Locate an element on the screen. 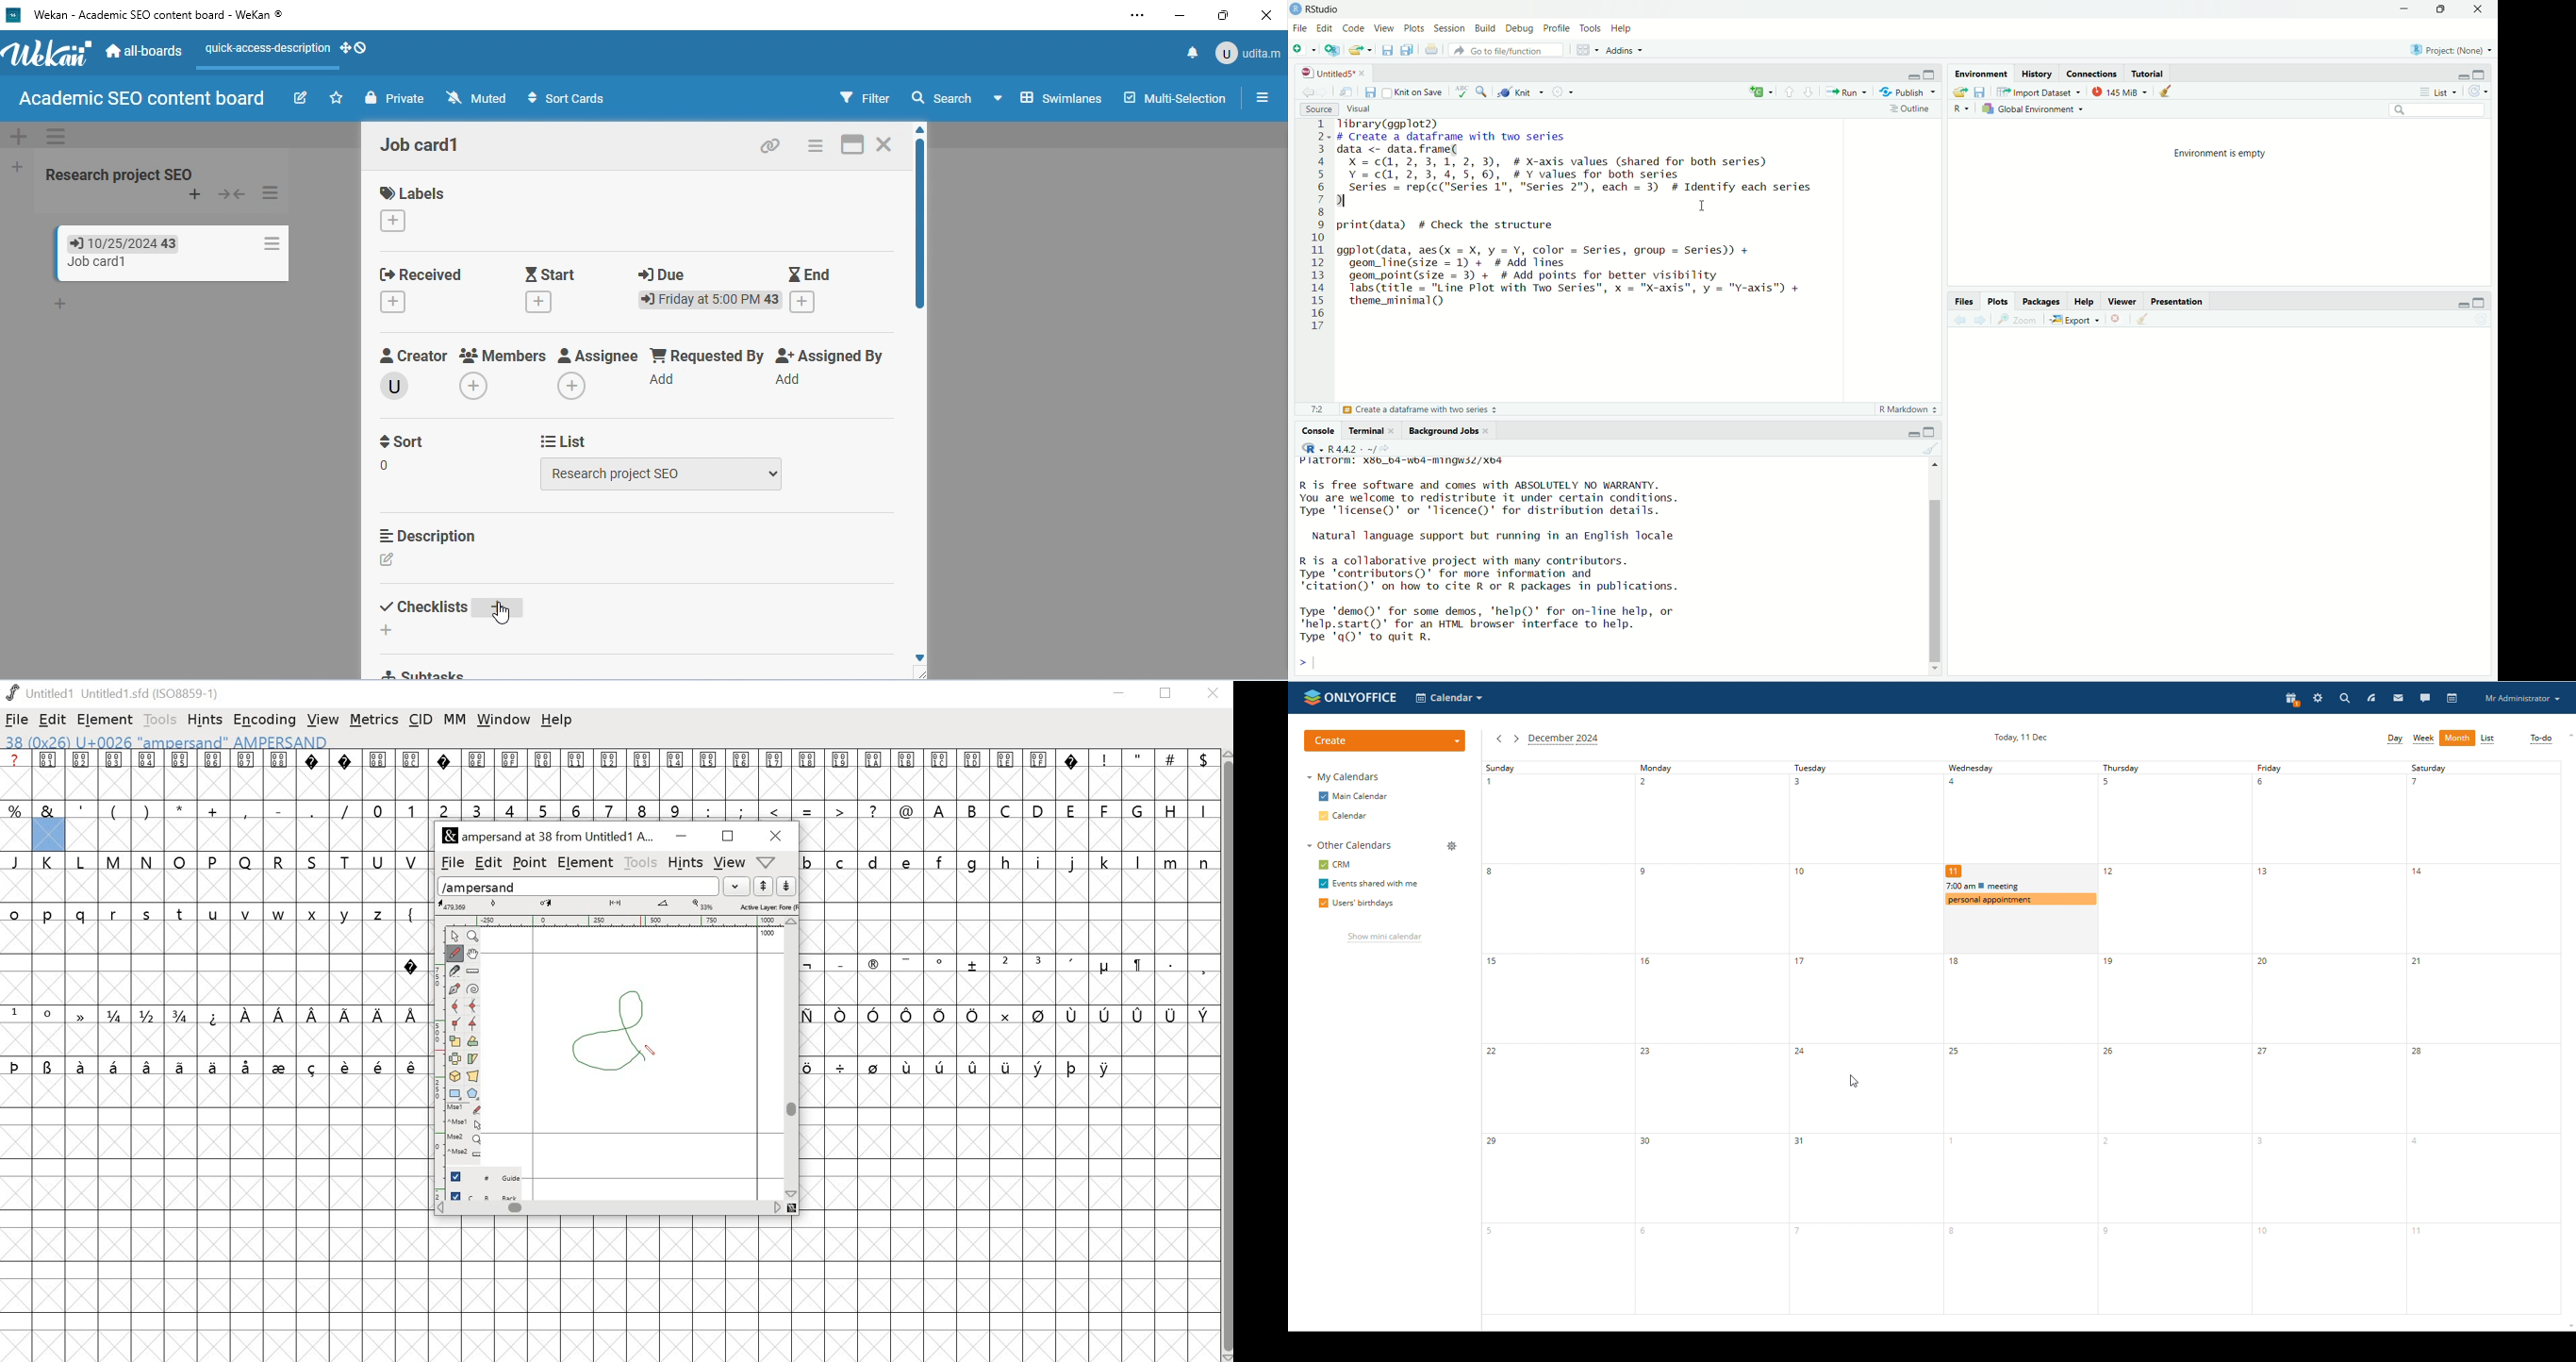 This screenshot has height=1372, width=2576. * is located at coordinates (180, 810).